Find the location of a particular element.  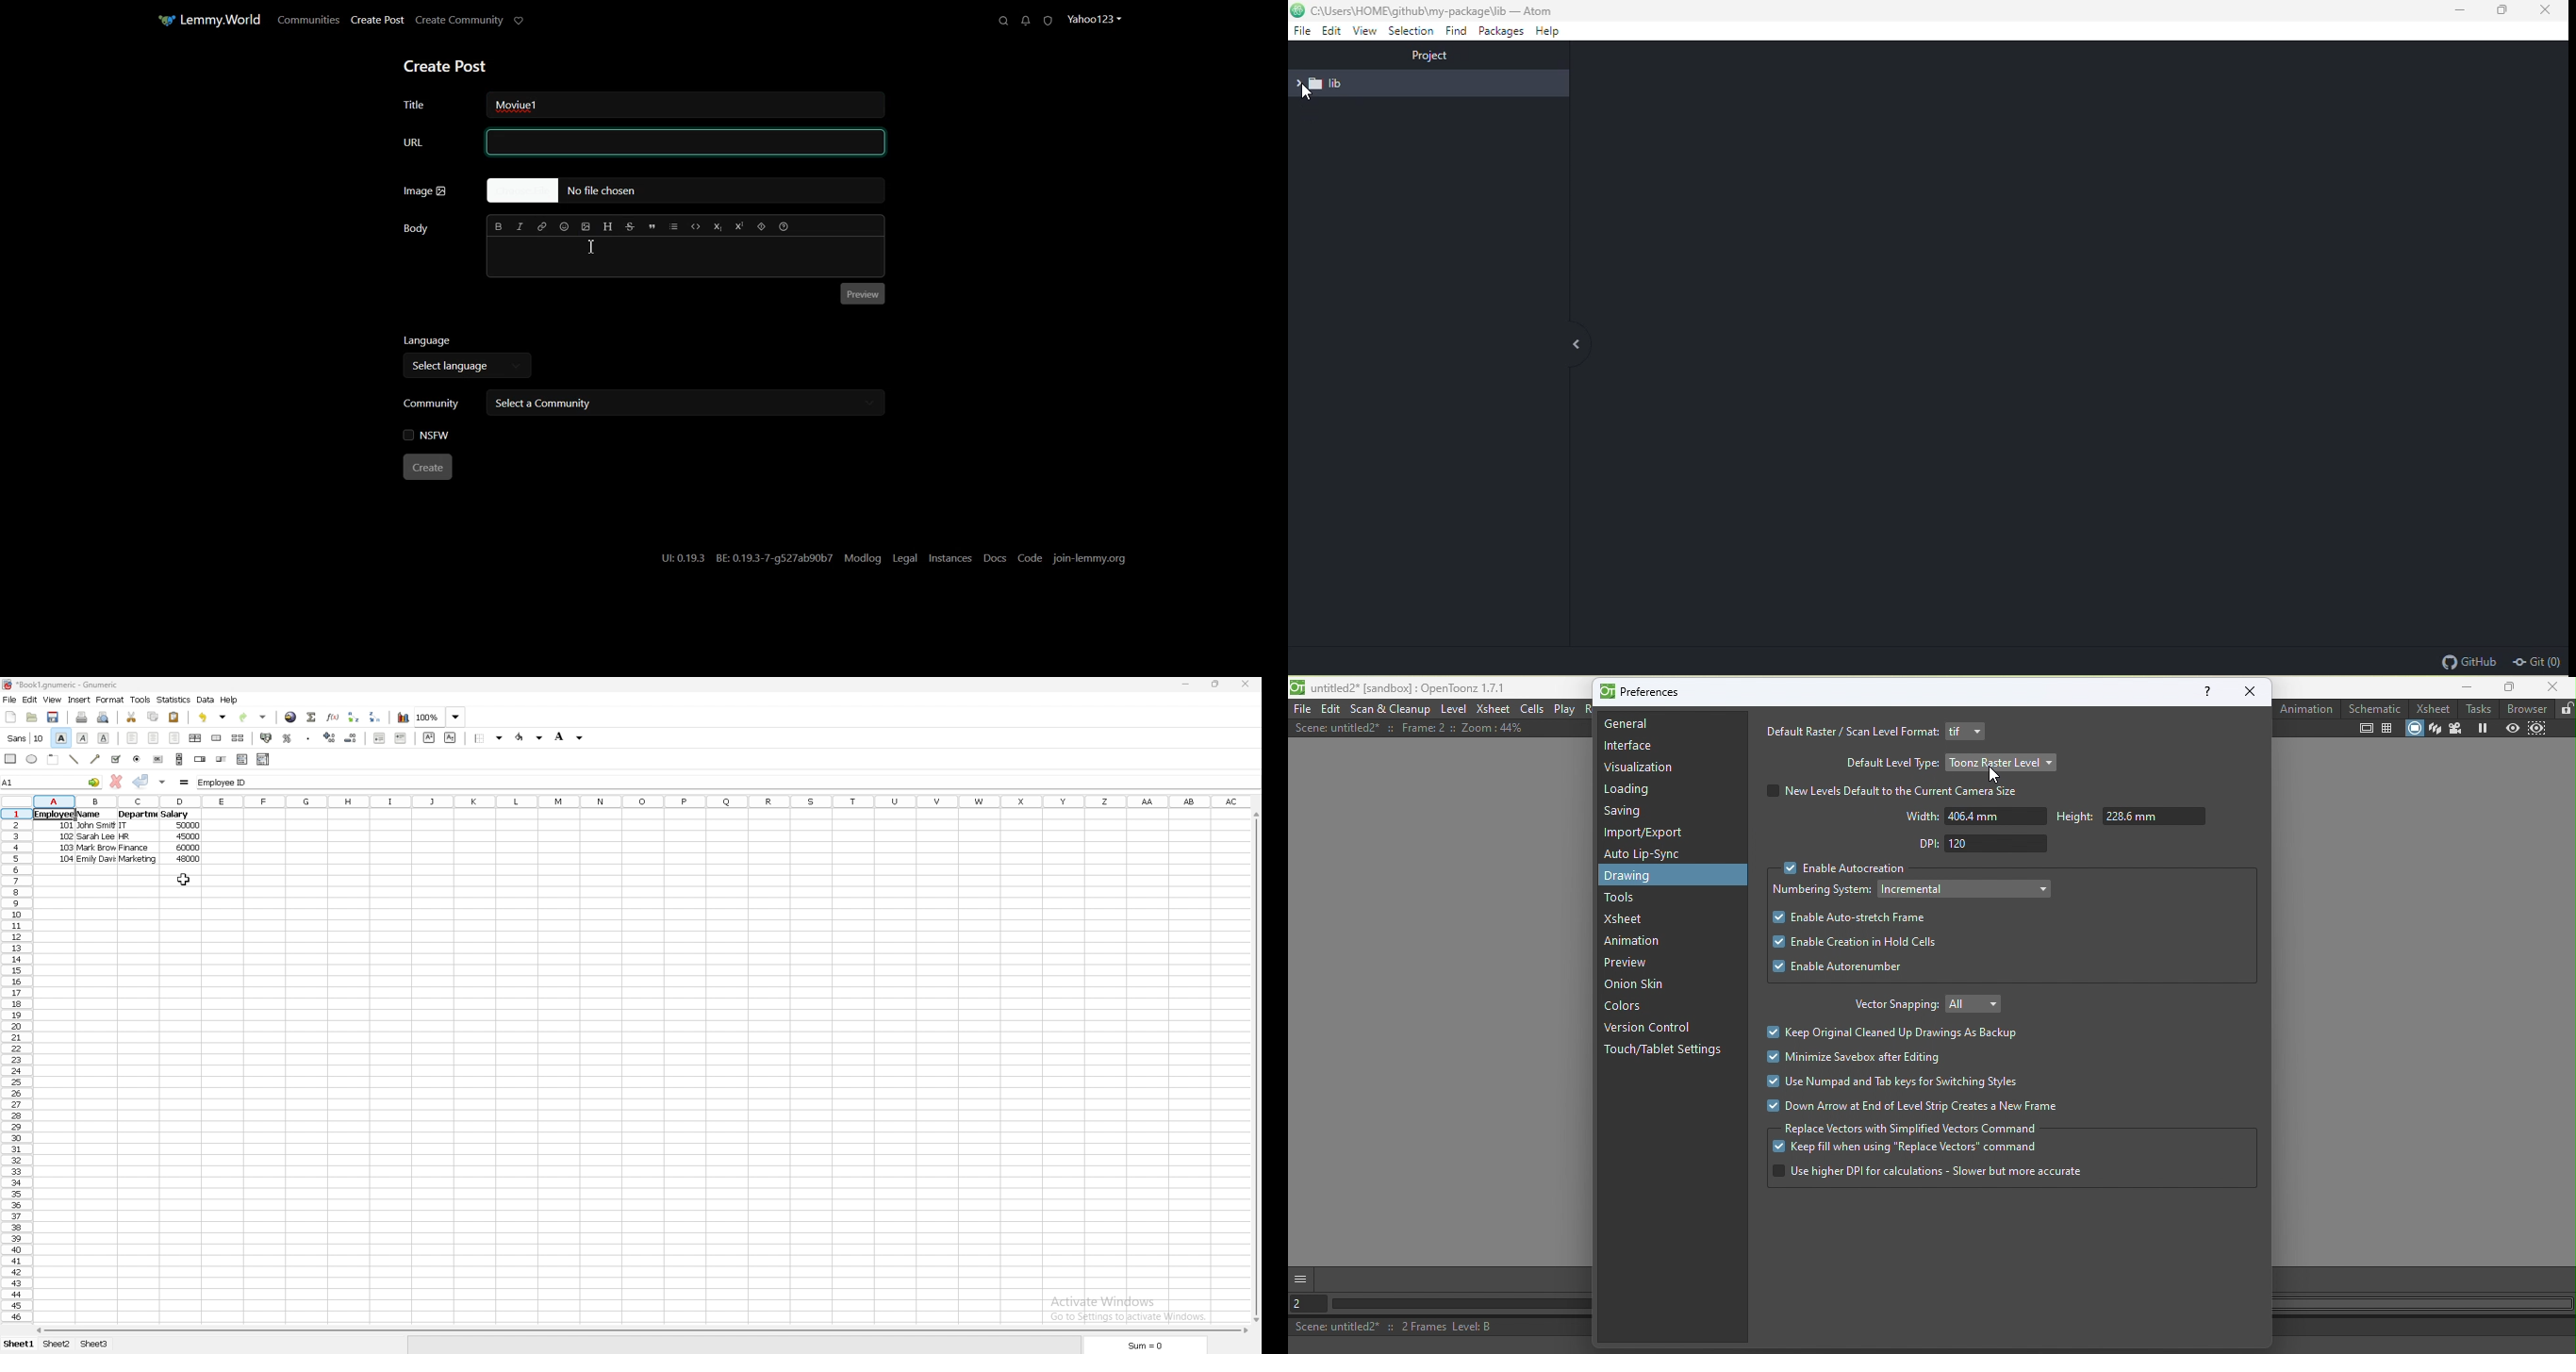

decrease indent is located at coordinates (379, 737).